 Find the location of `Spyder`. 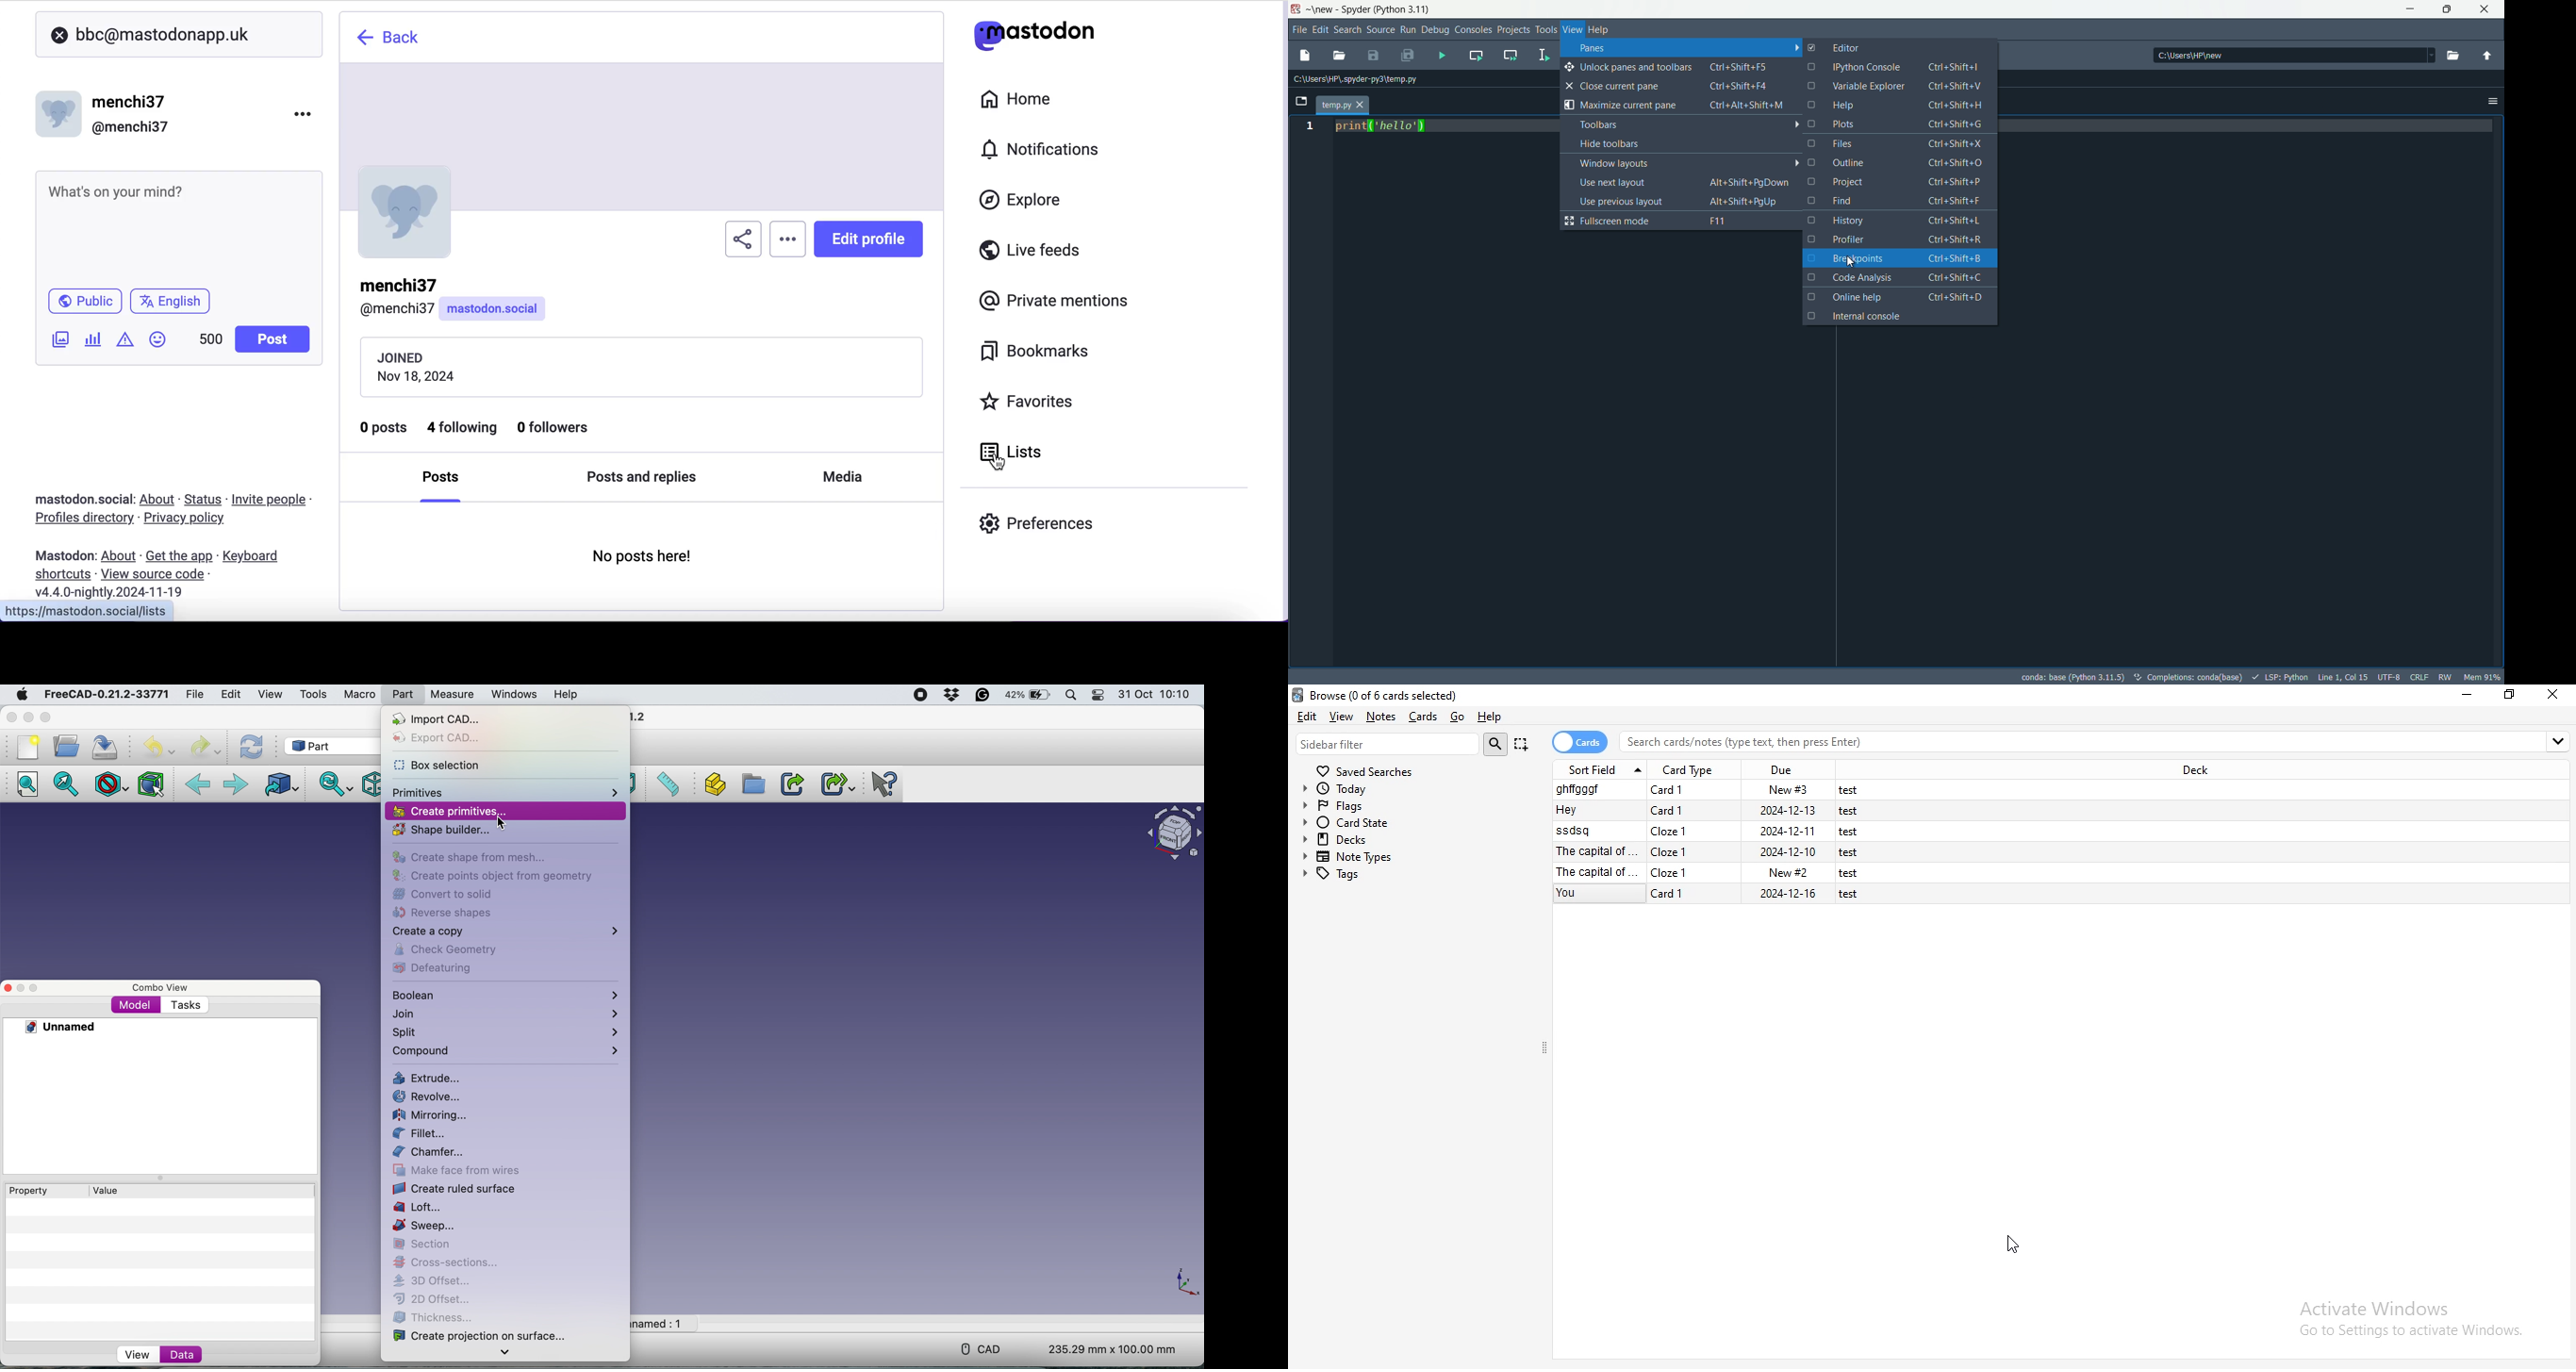

Spyder is located at coordinates (1357, 9).